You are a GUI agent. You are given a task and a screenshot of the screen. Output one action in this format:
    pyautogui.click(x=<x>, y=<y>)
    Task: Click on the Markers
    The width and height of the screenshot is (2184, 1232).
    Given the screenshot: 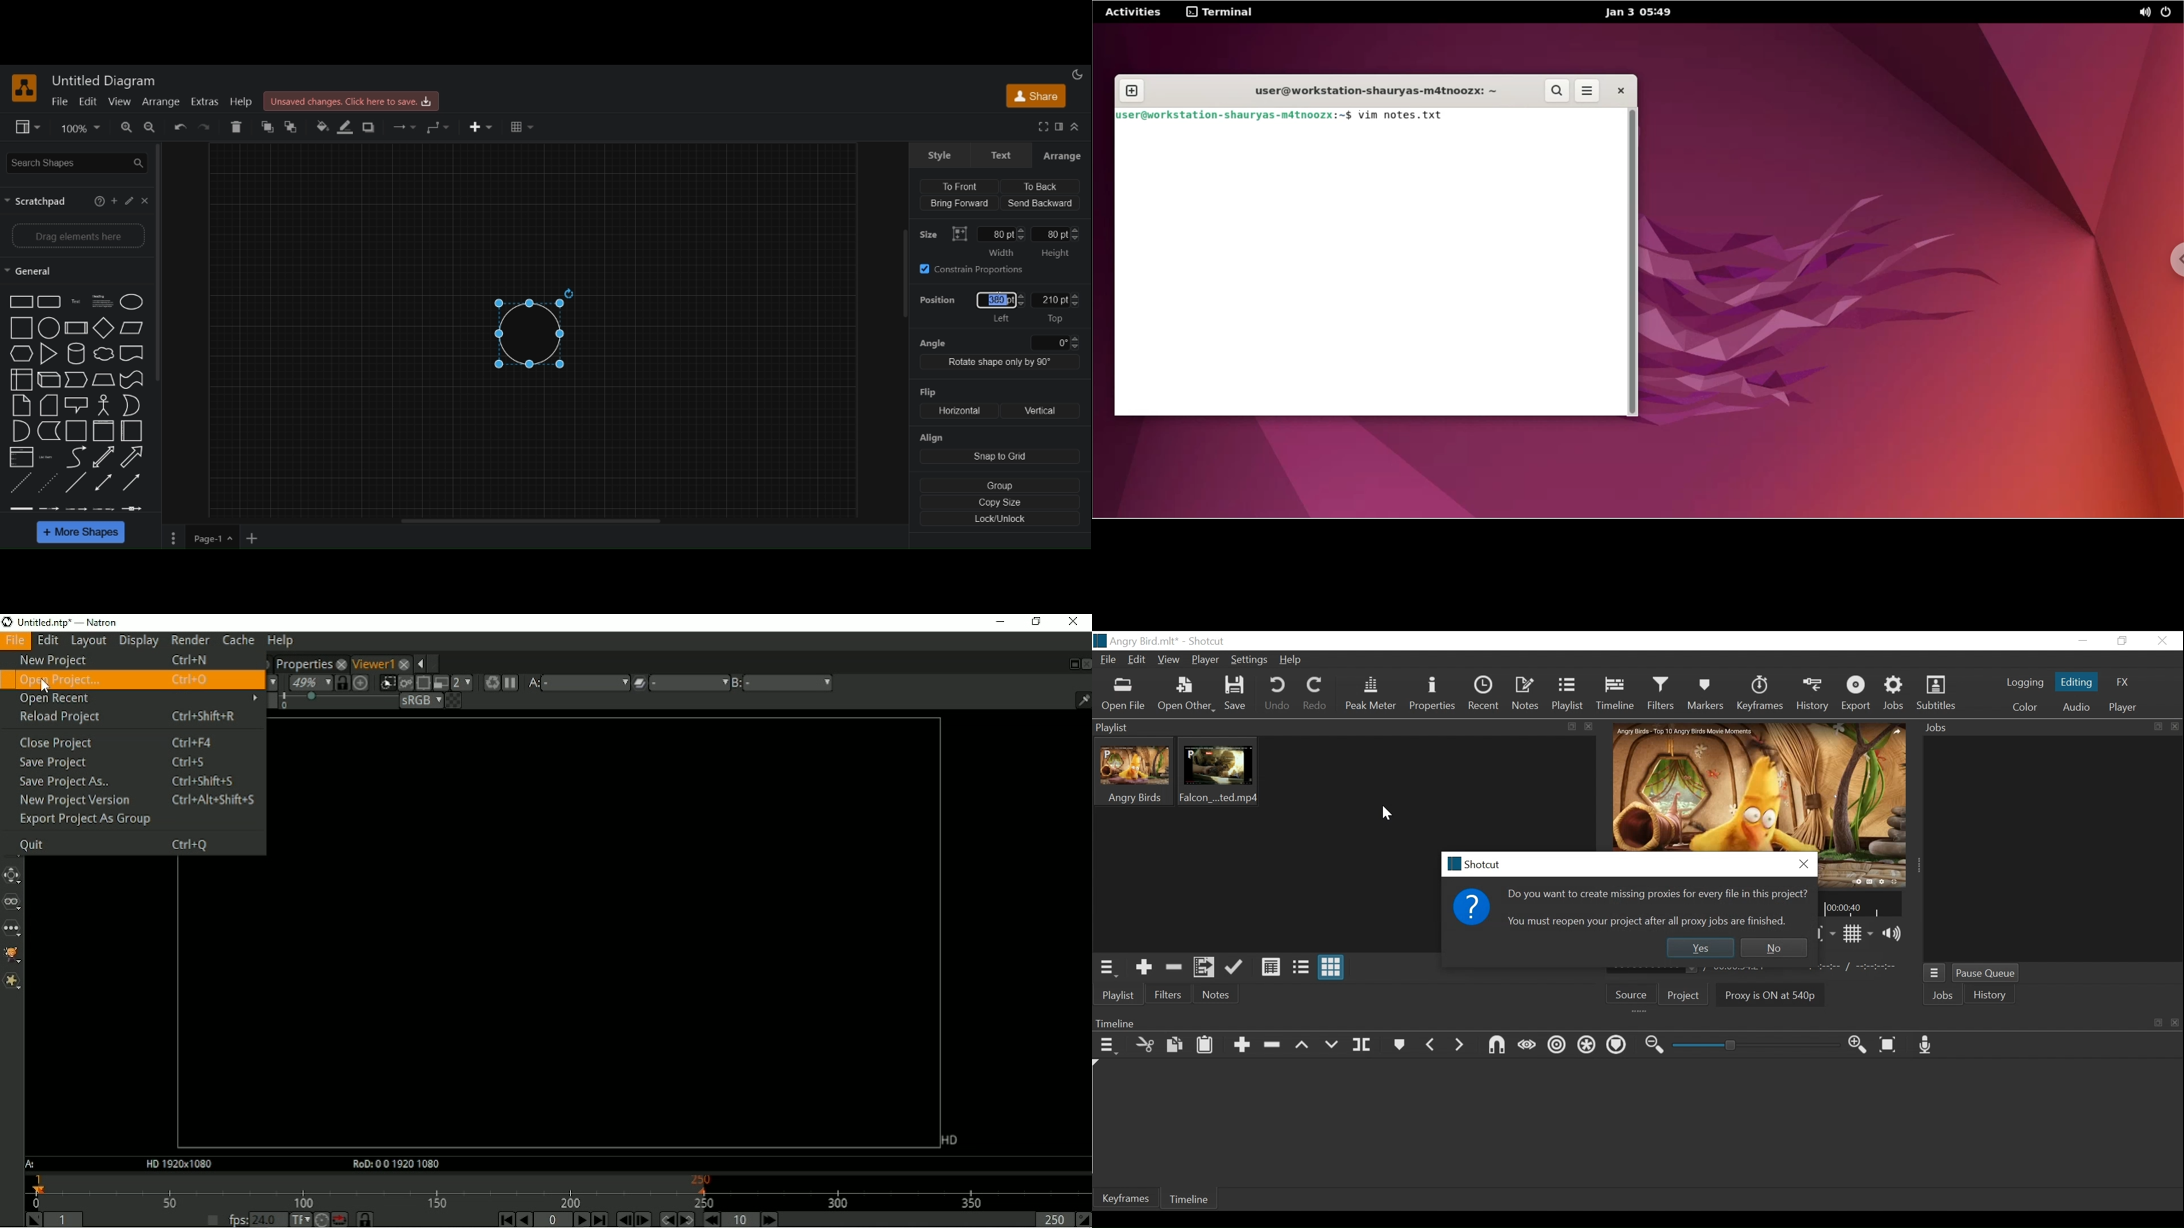 What is the action you would take?
    pyautogui.click(x=1707, y=695)
    